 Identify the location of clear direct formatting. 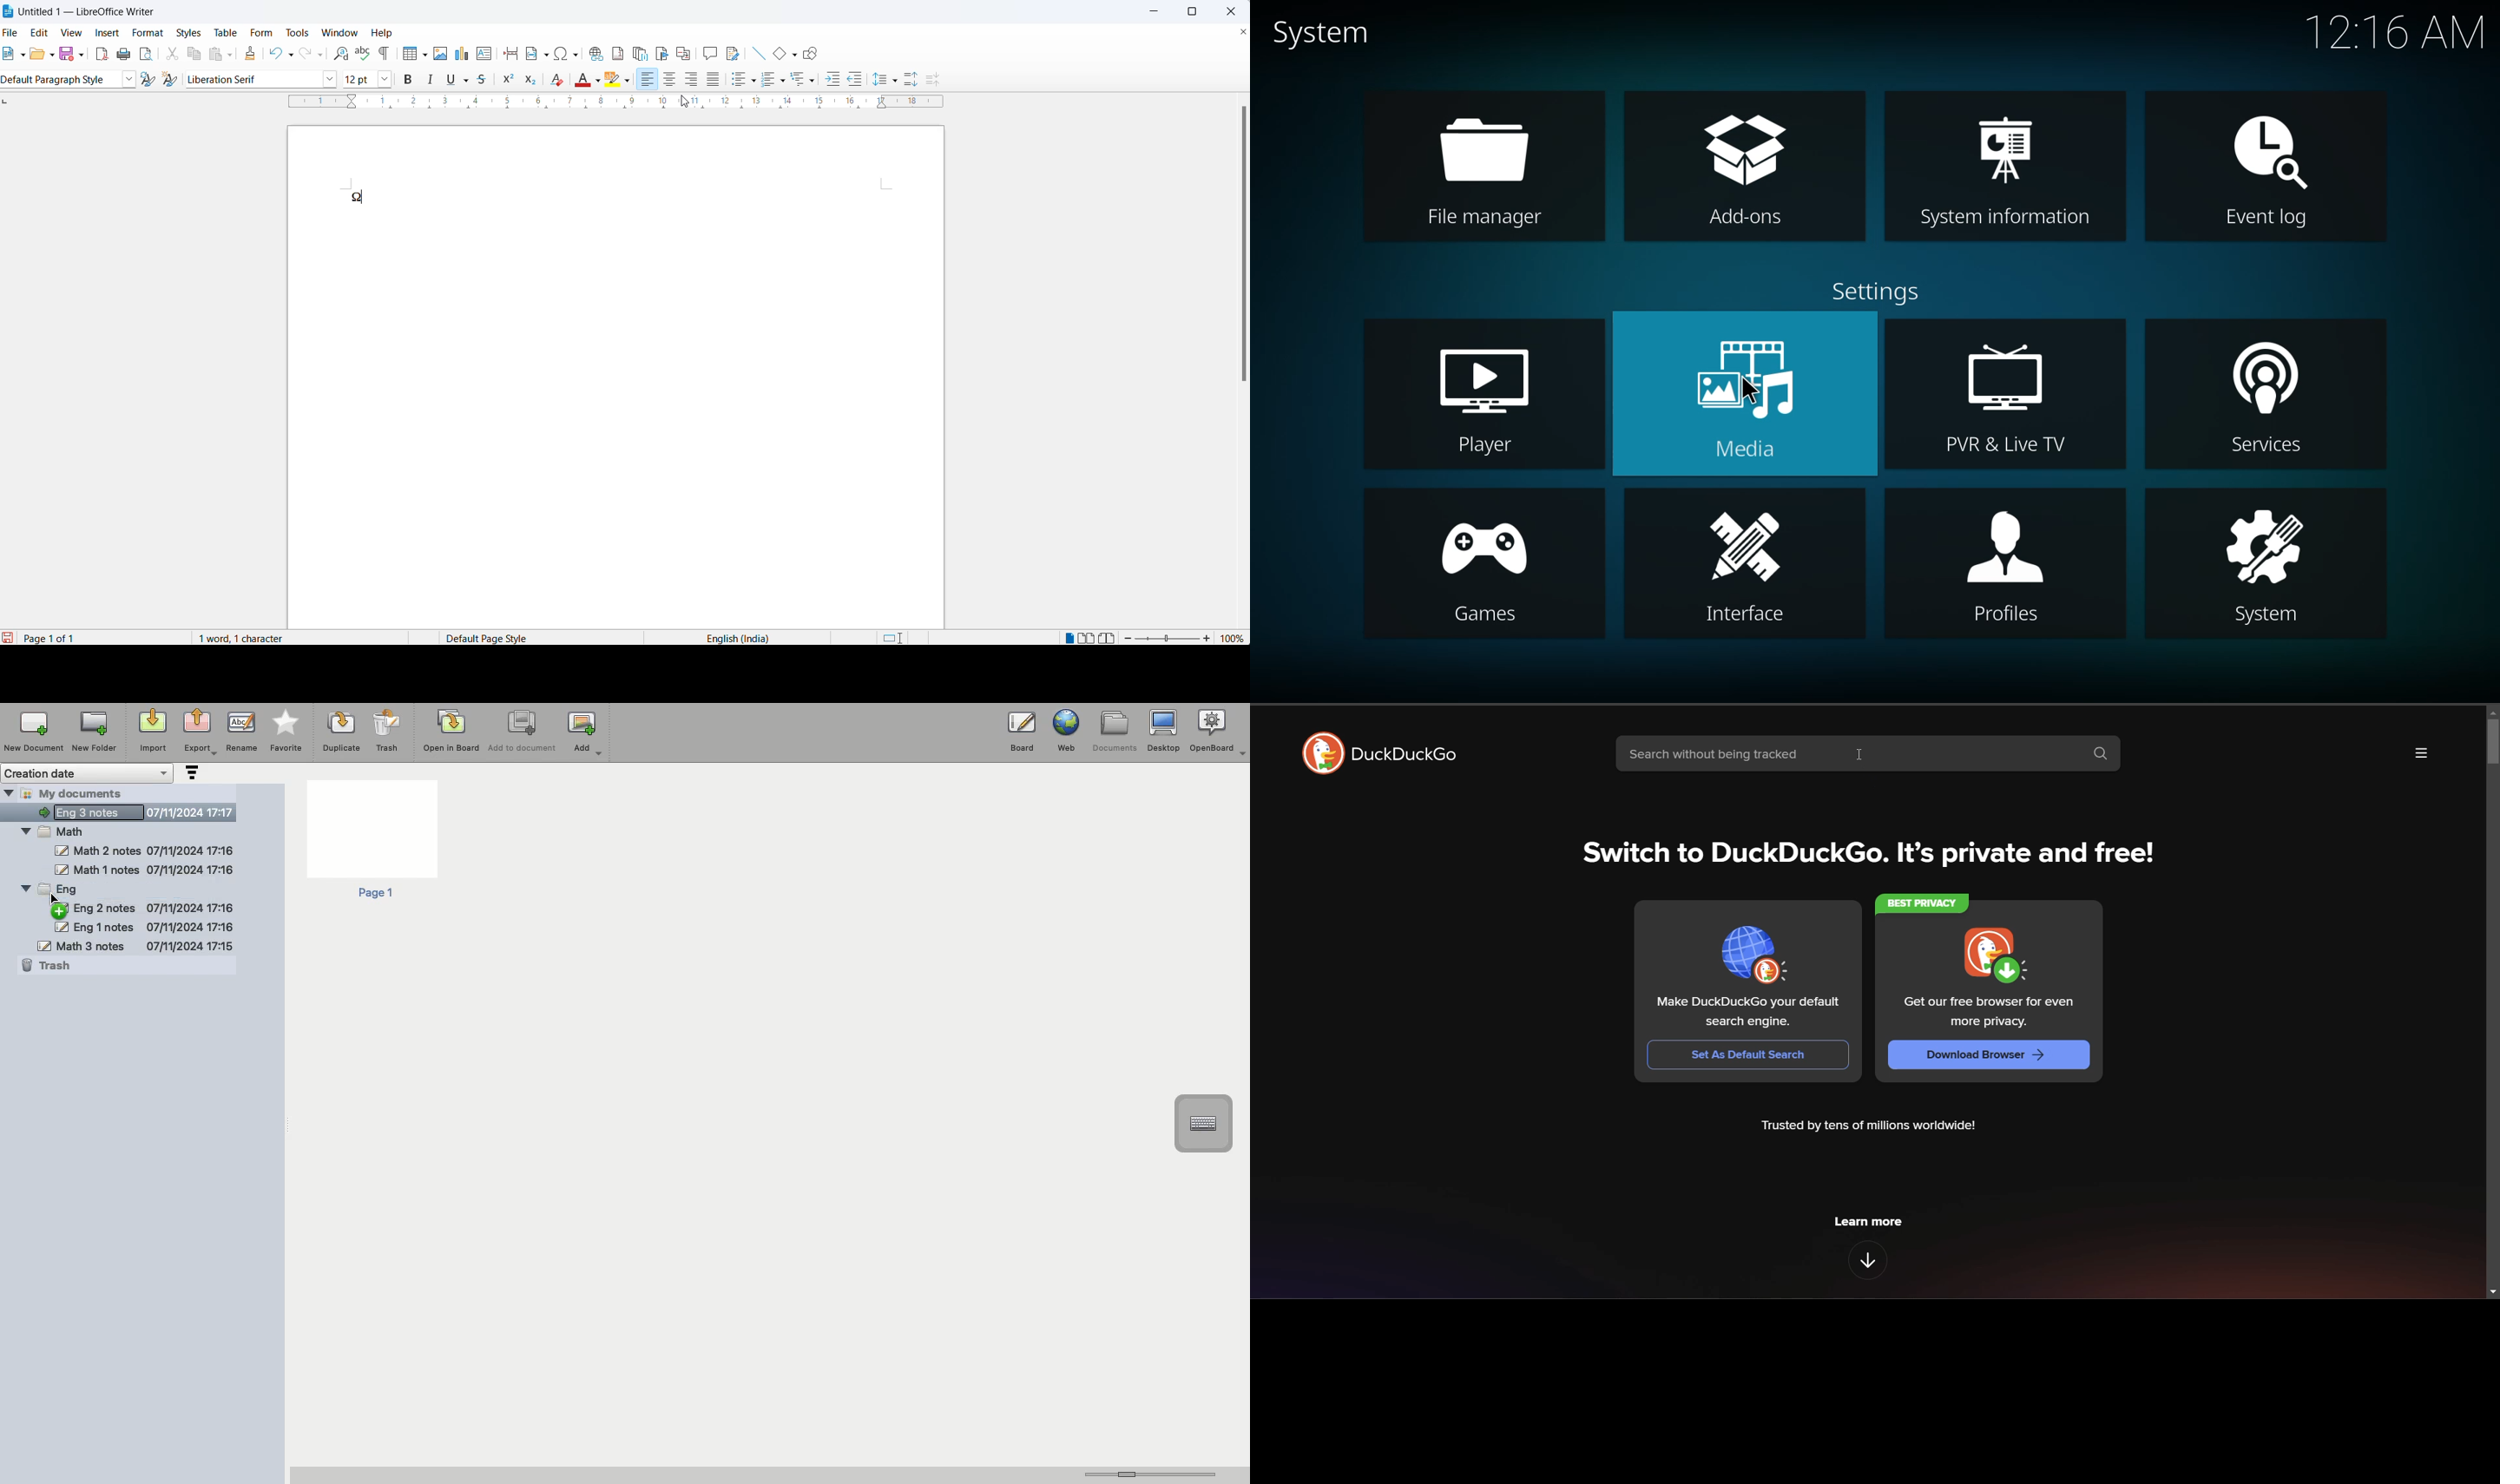
(555, 83).